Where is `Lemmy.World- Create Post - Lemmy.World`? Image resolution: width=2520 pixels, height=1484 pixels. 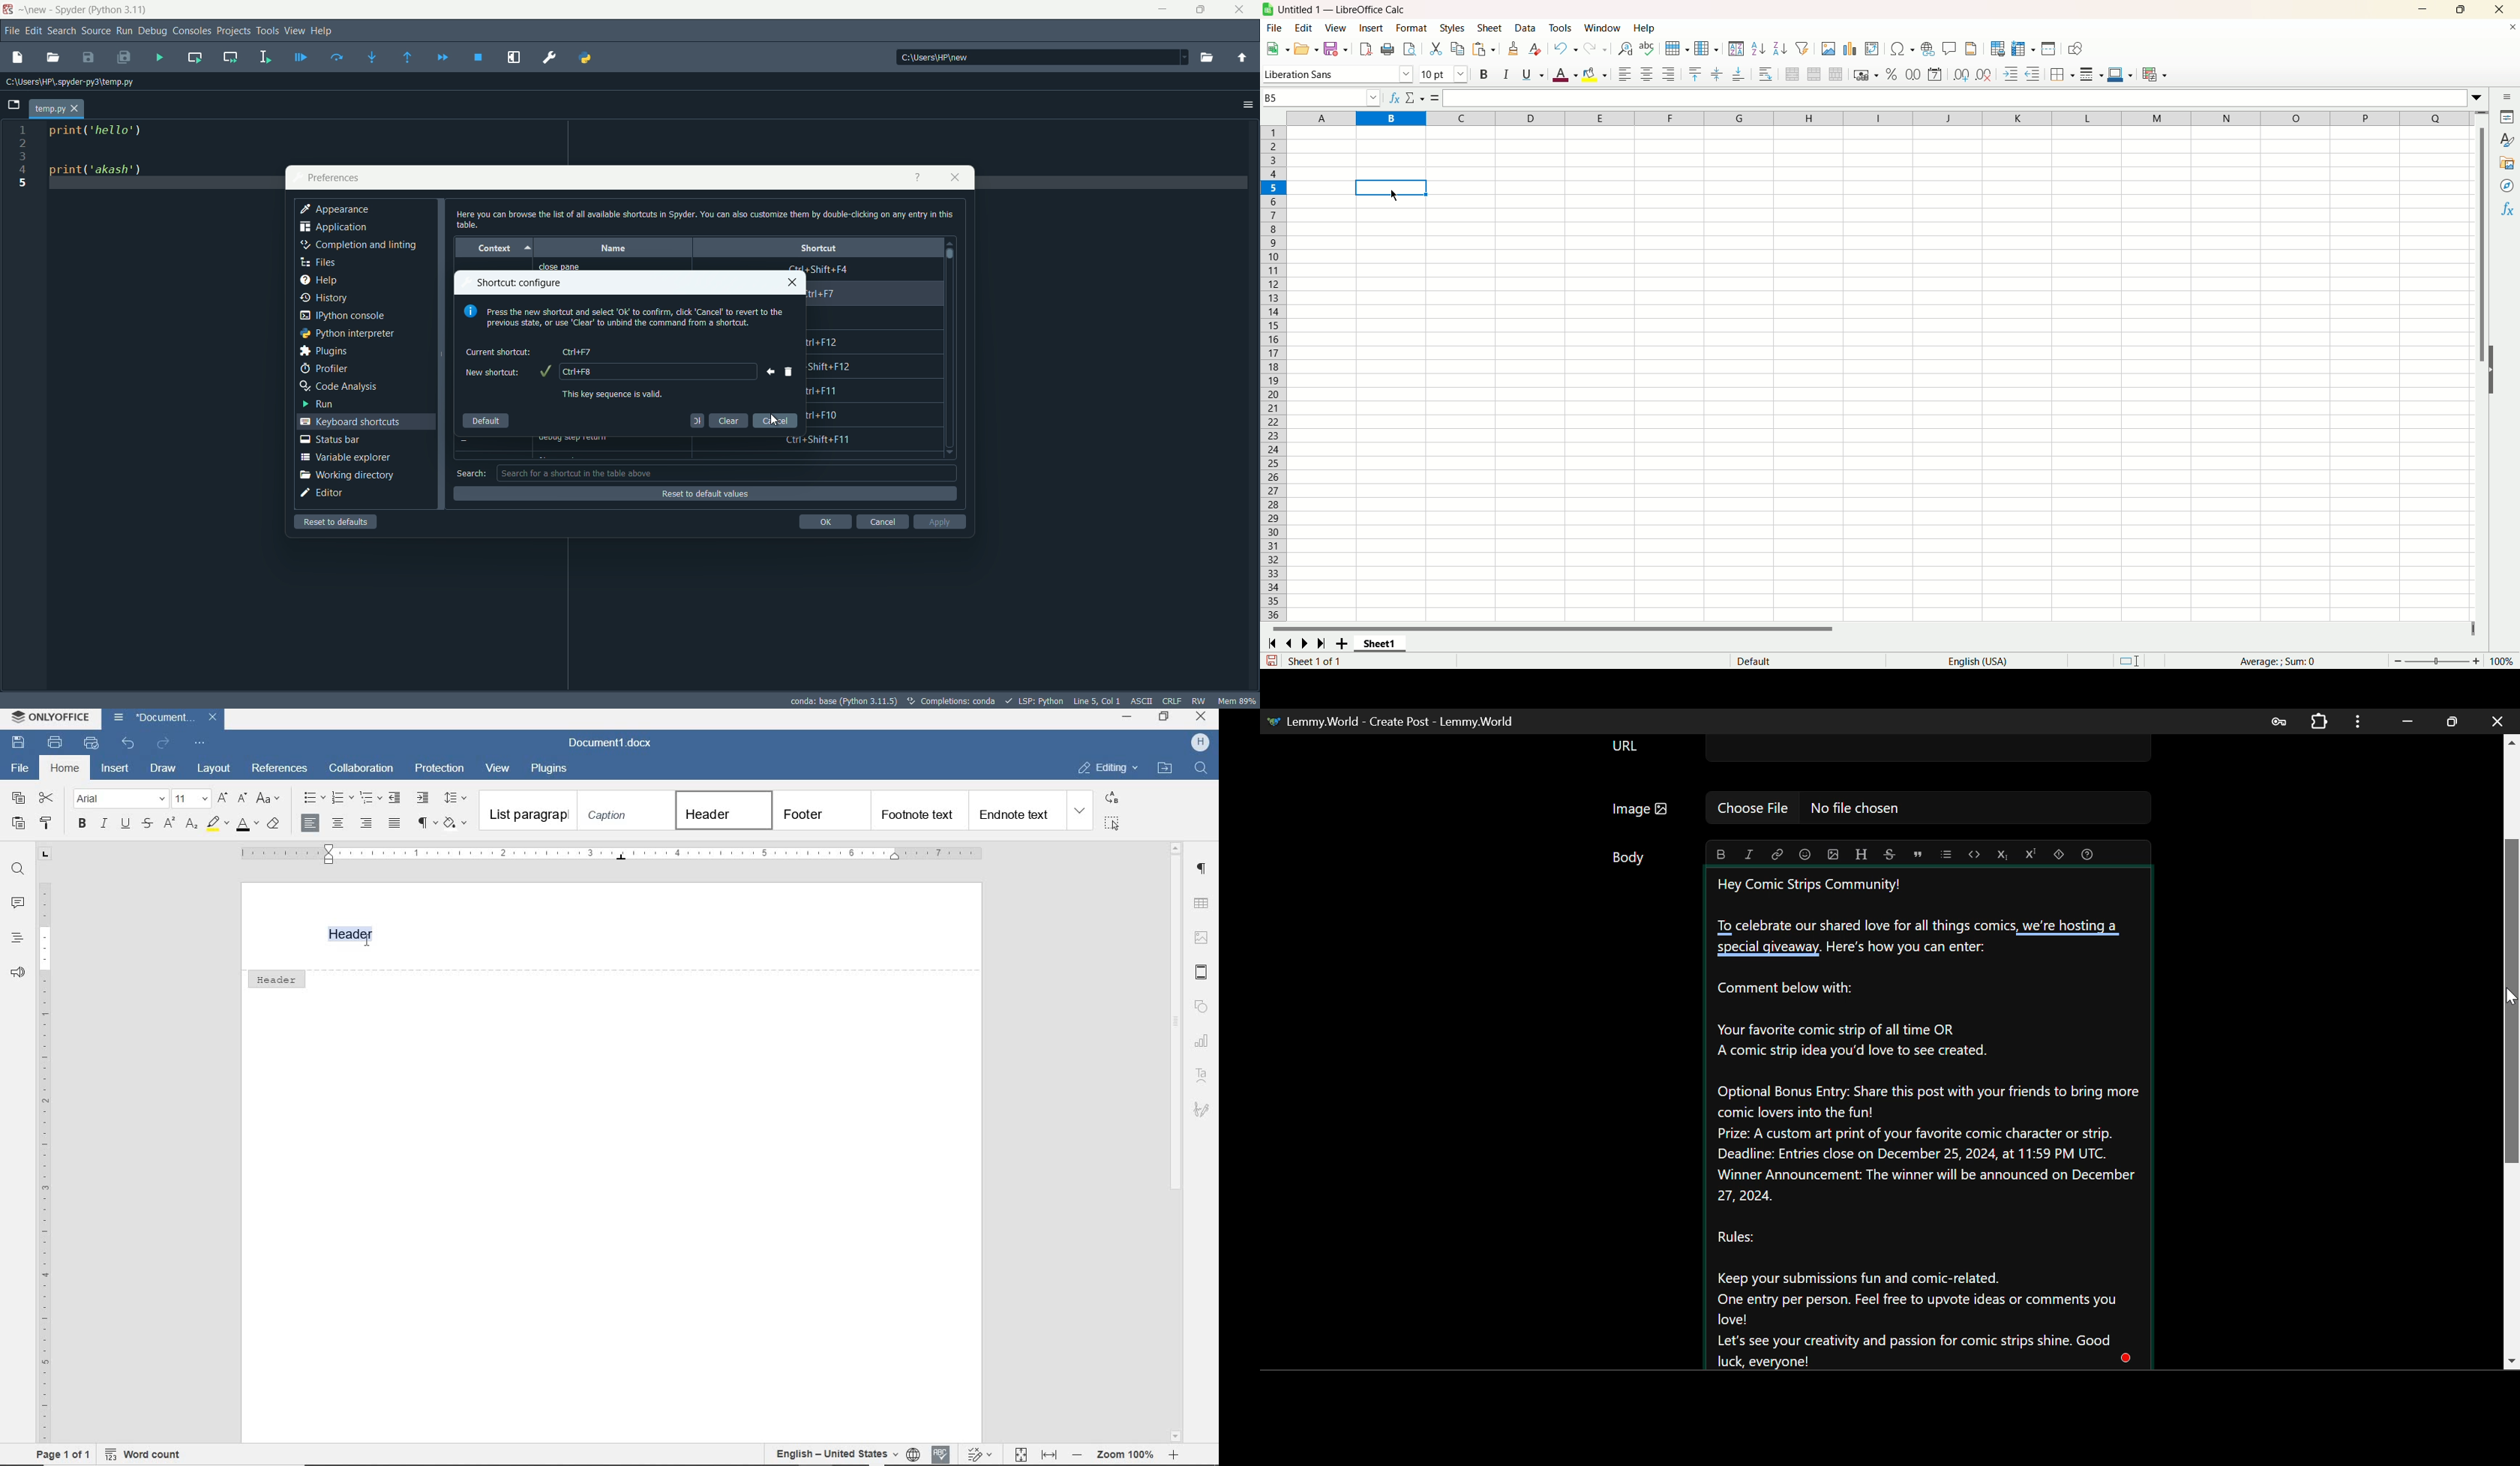 Lemmy.World- Create Post - Lemmy.World is located at coordinates (1396, 721).